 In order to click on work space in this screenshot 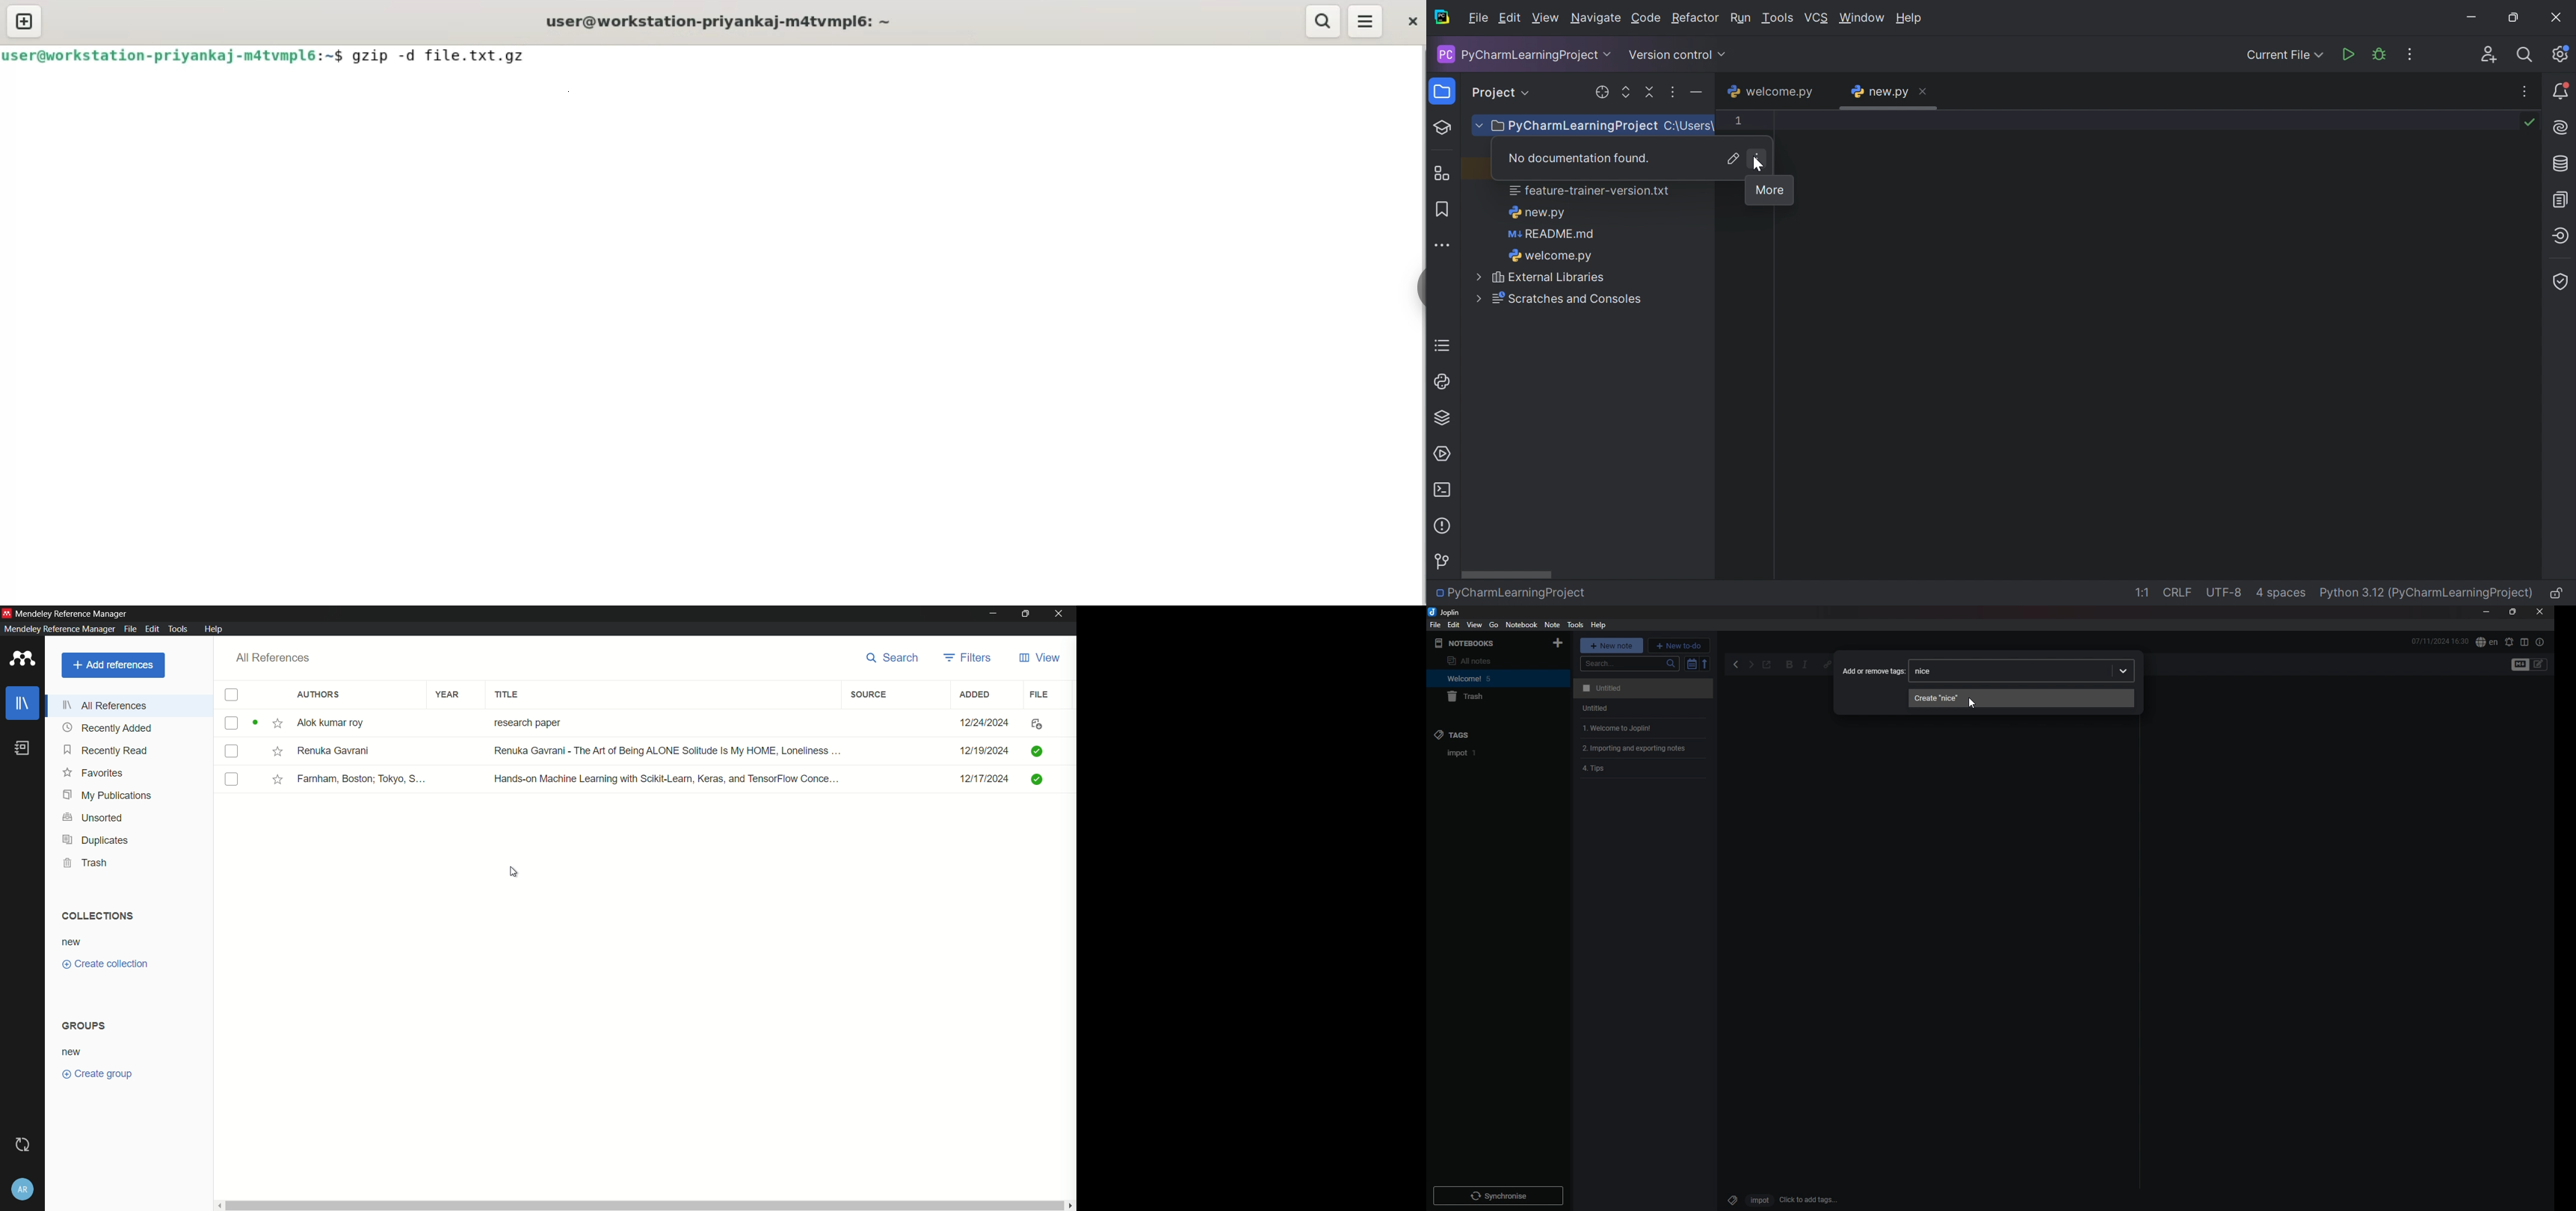, I will do `click(2155, 345)`.